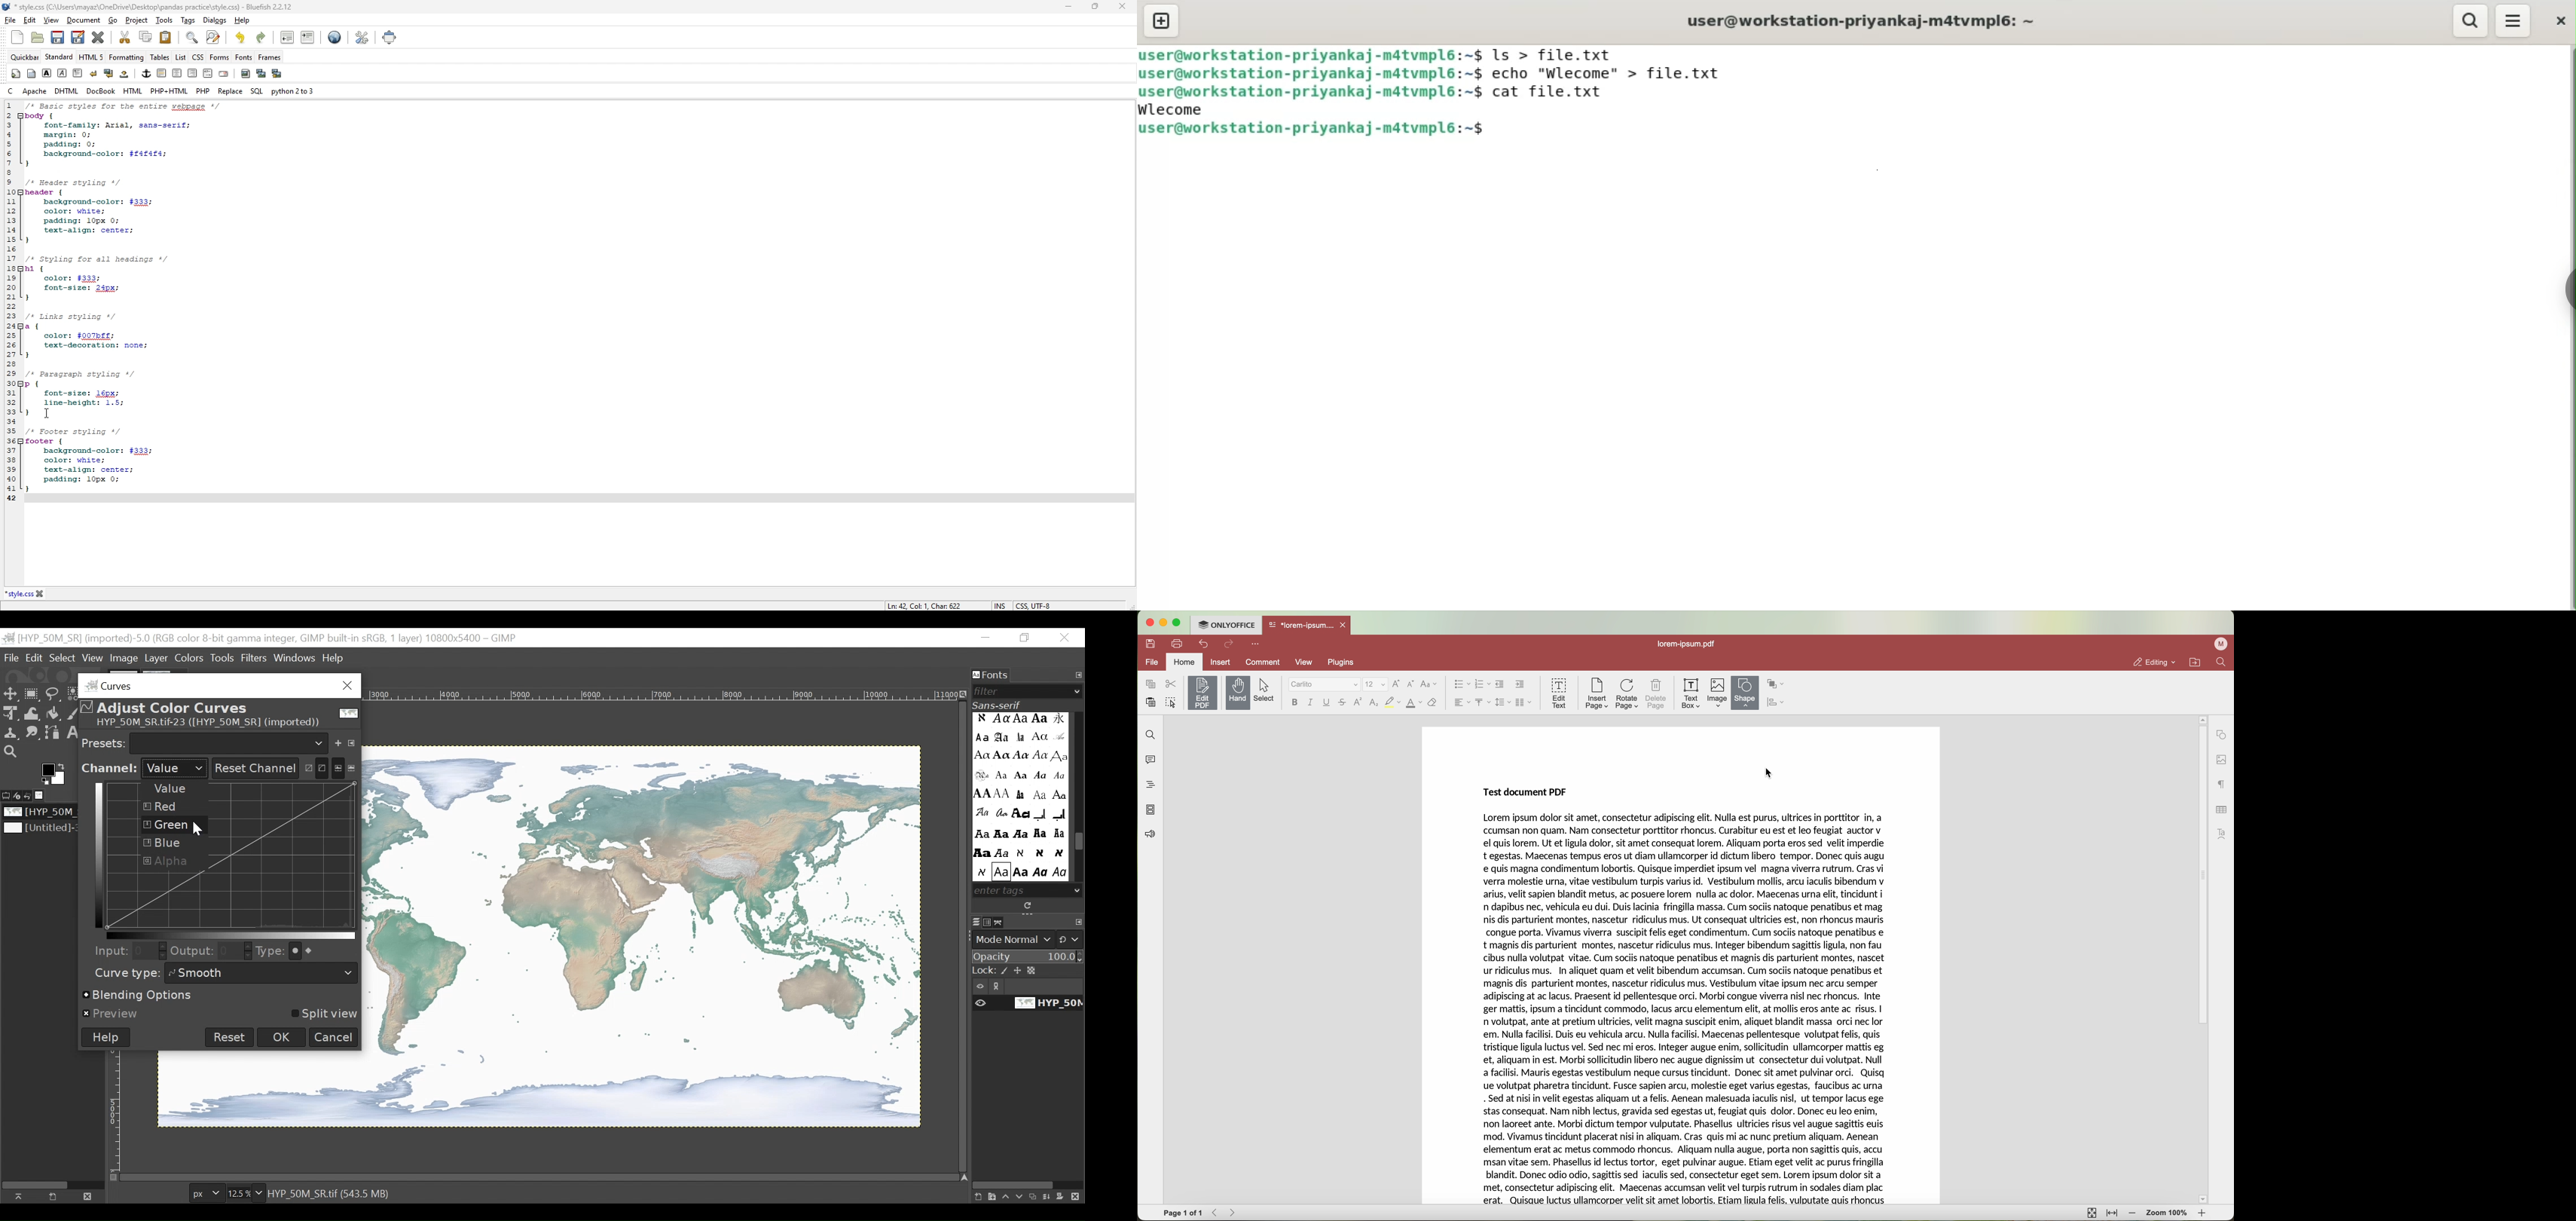  Describe the element at coordinates (133, 91) in the screenshot. I see `html` at that location.